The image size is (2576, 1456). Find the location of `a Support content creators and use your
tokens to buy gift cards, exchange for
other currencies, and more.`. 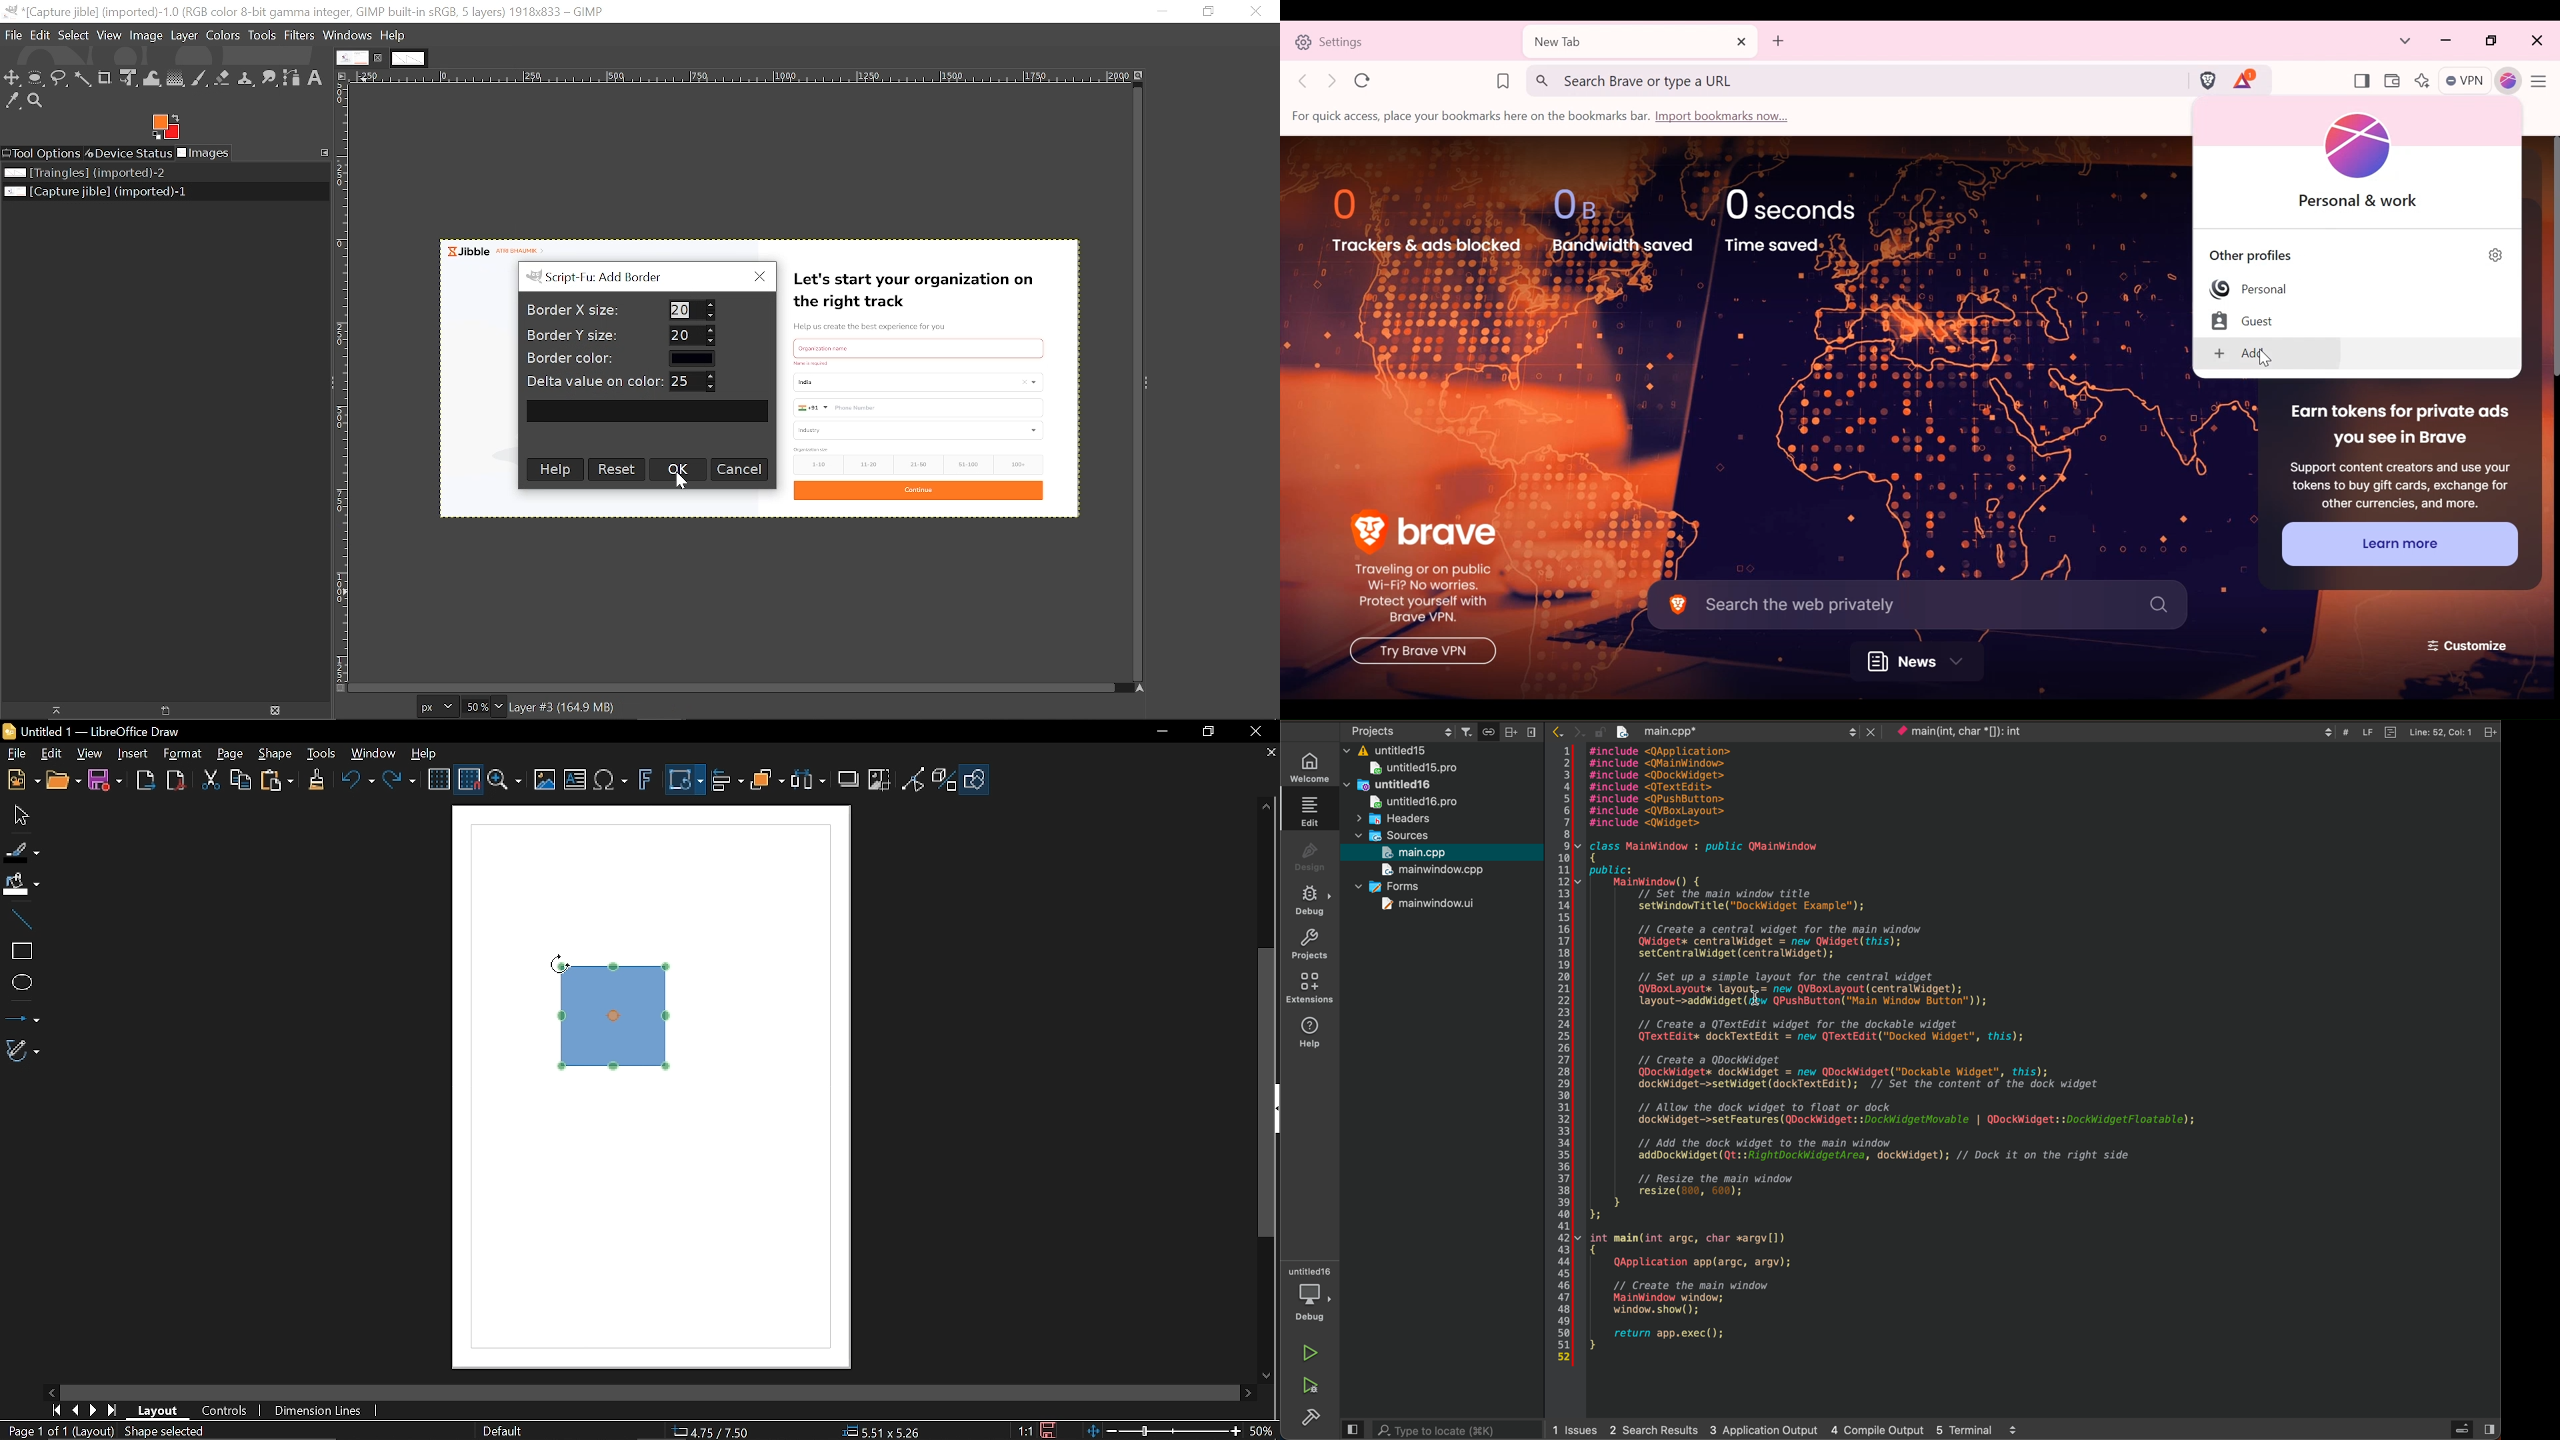

a Support content creators and use your
tokens to buy gift cards, exchange for
other currencies, and more. is located at coordinates (2399, 483).